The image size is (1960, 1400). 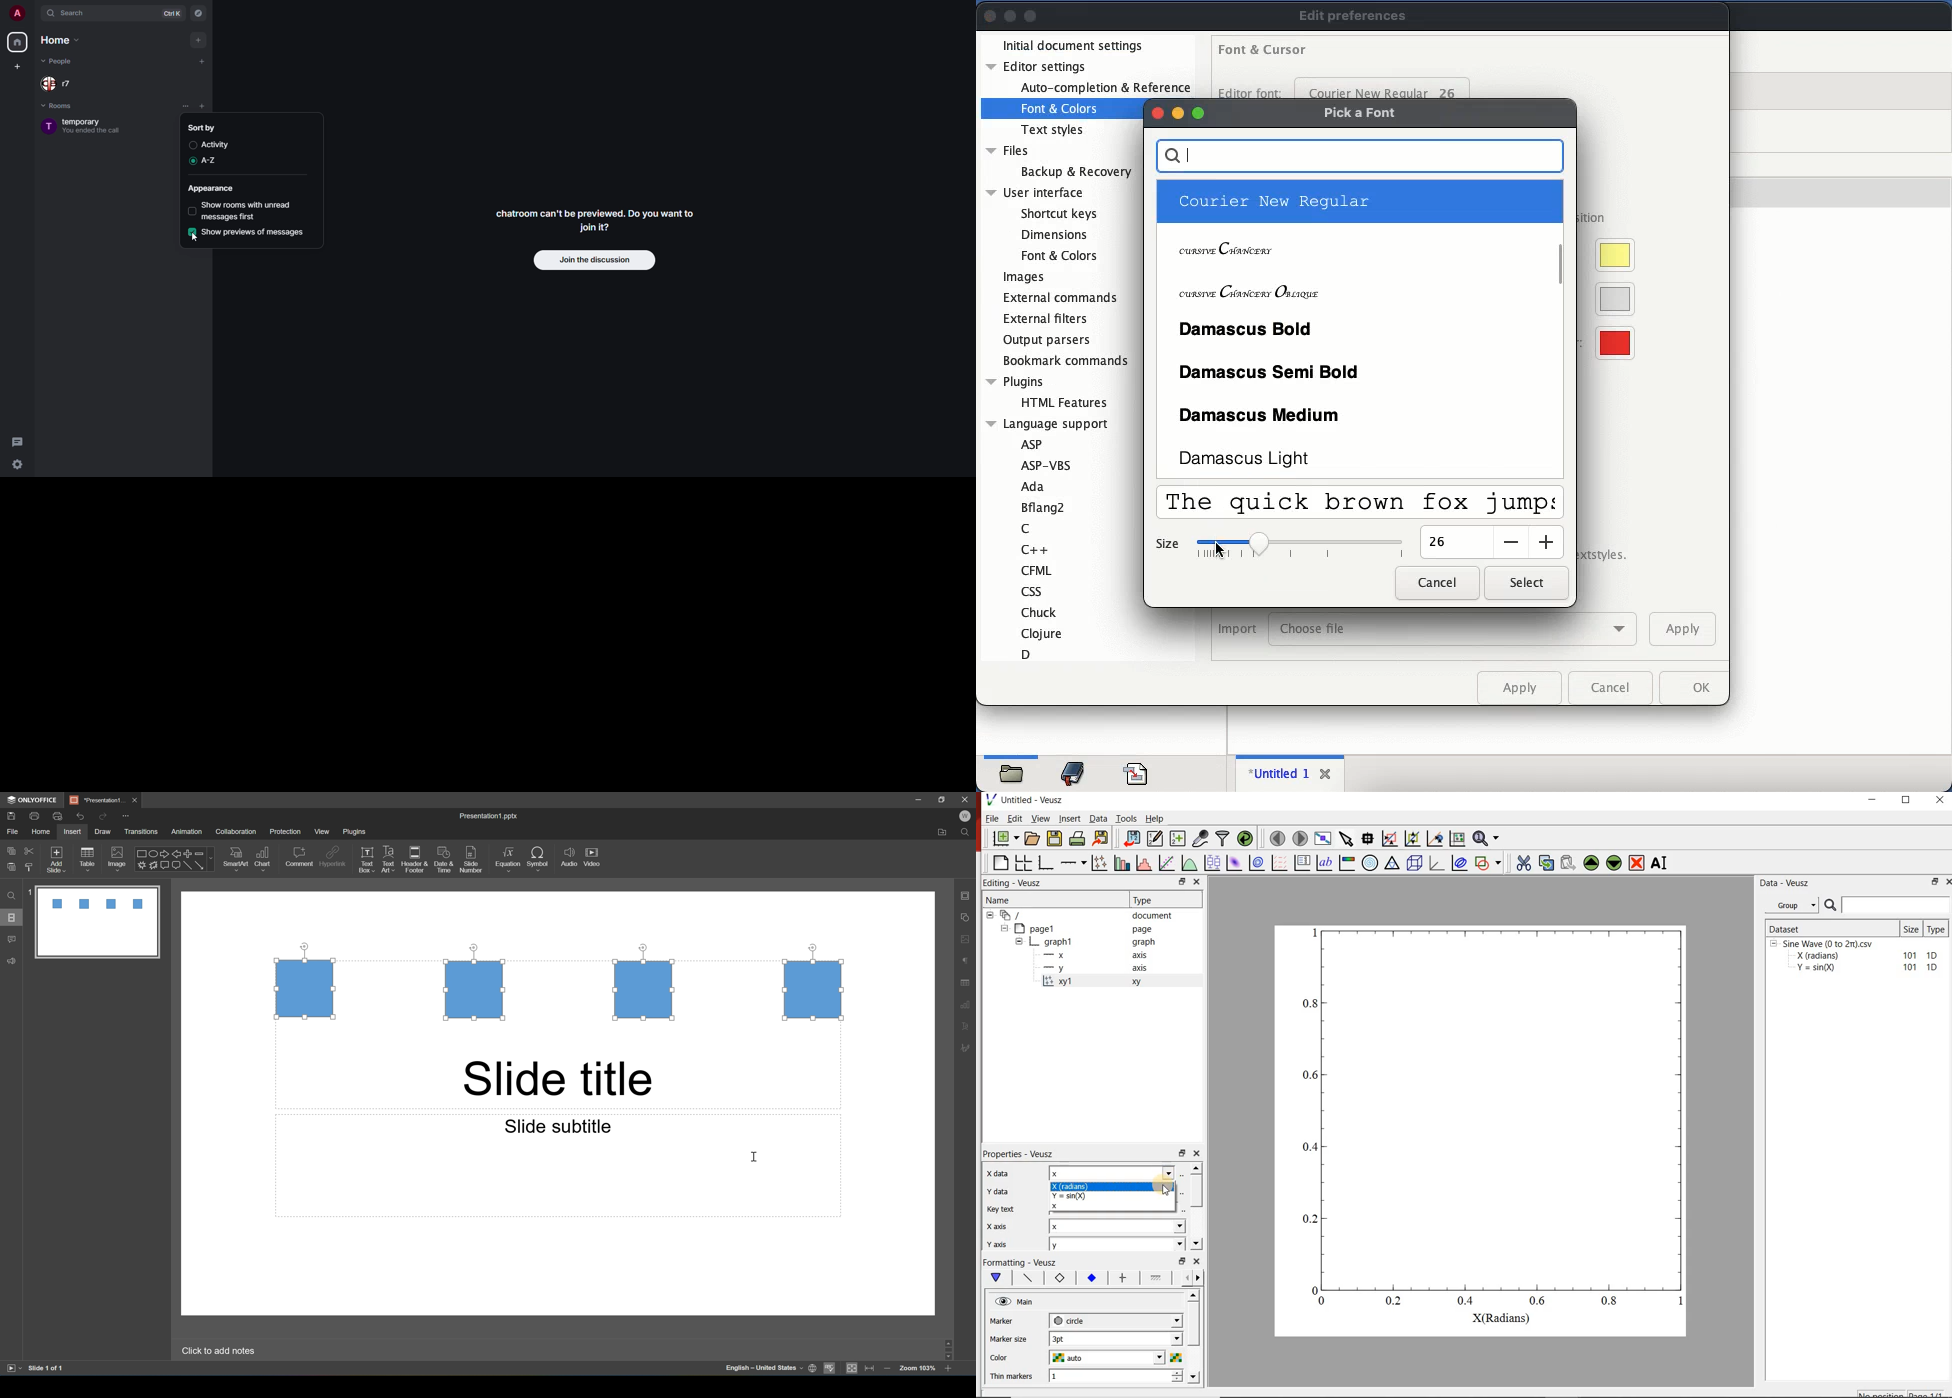 I want to click on courier new regular, so click(x=1383, y=88).